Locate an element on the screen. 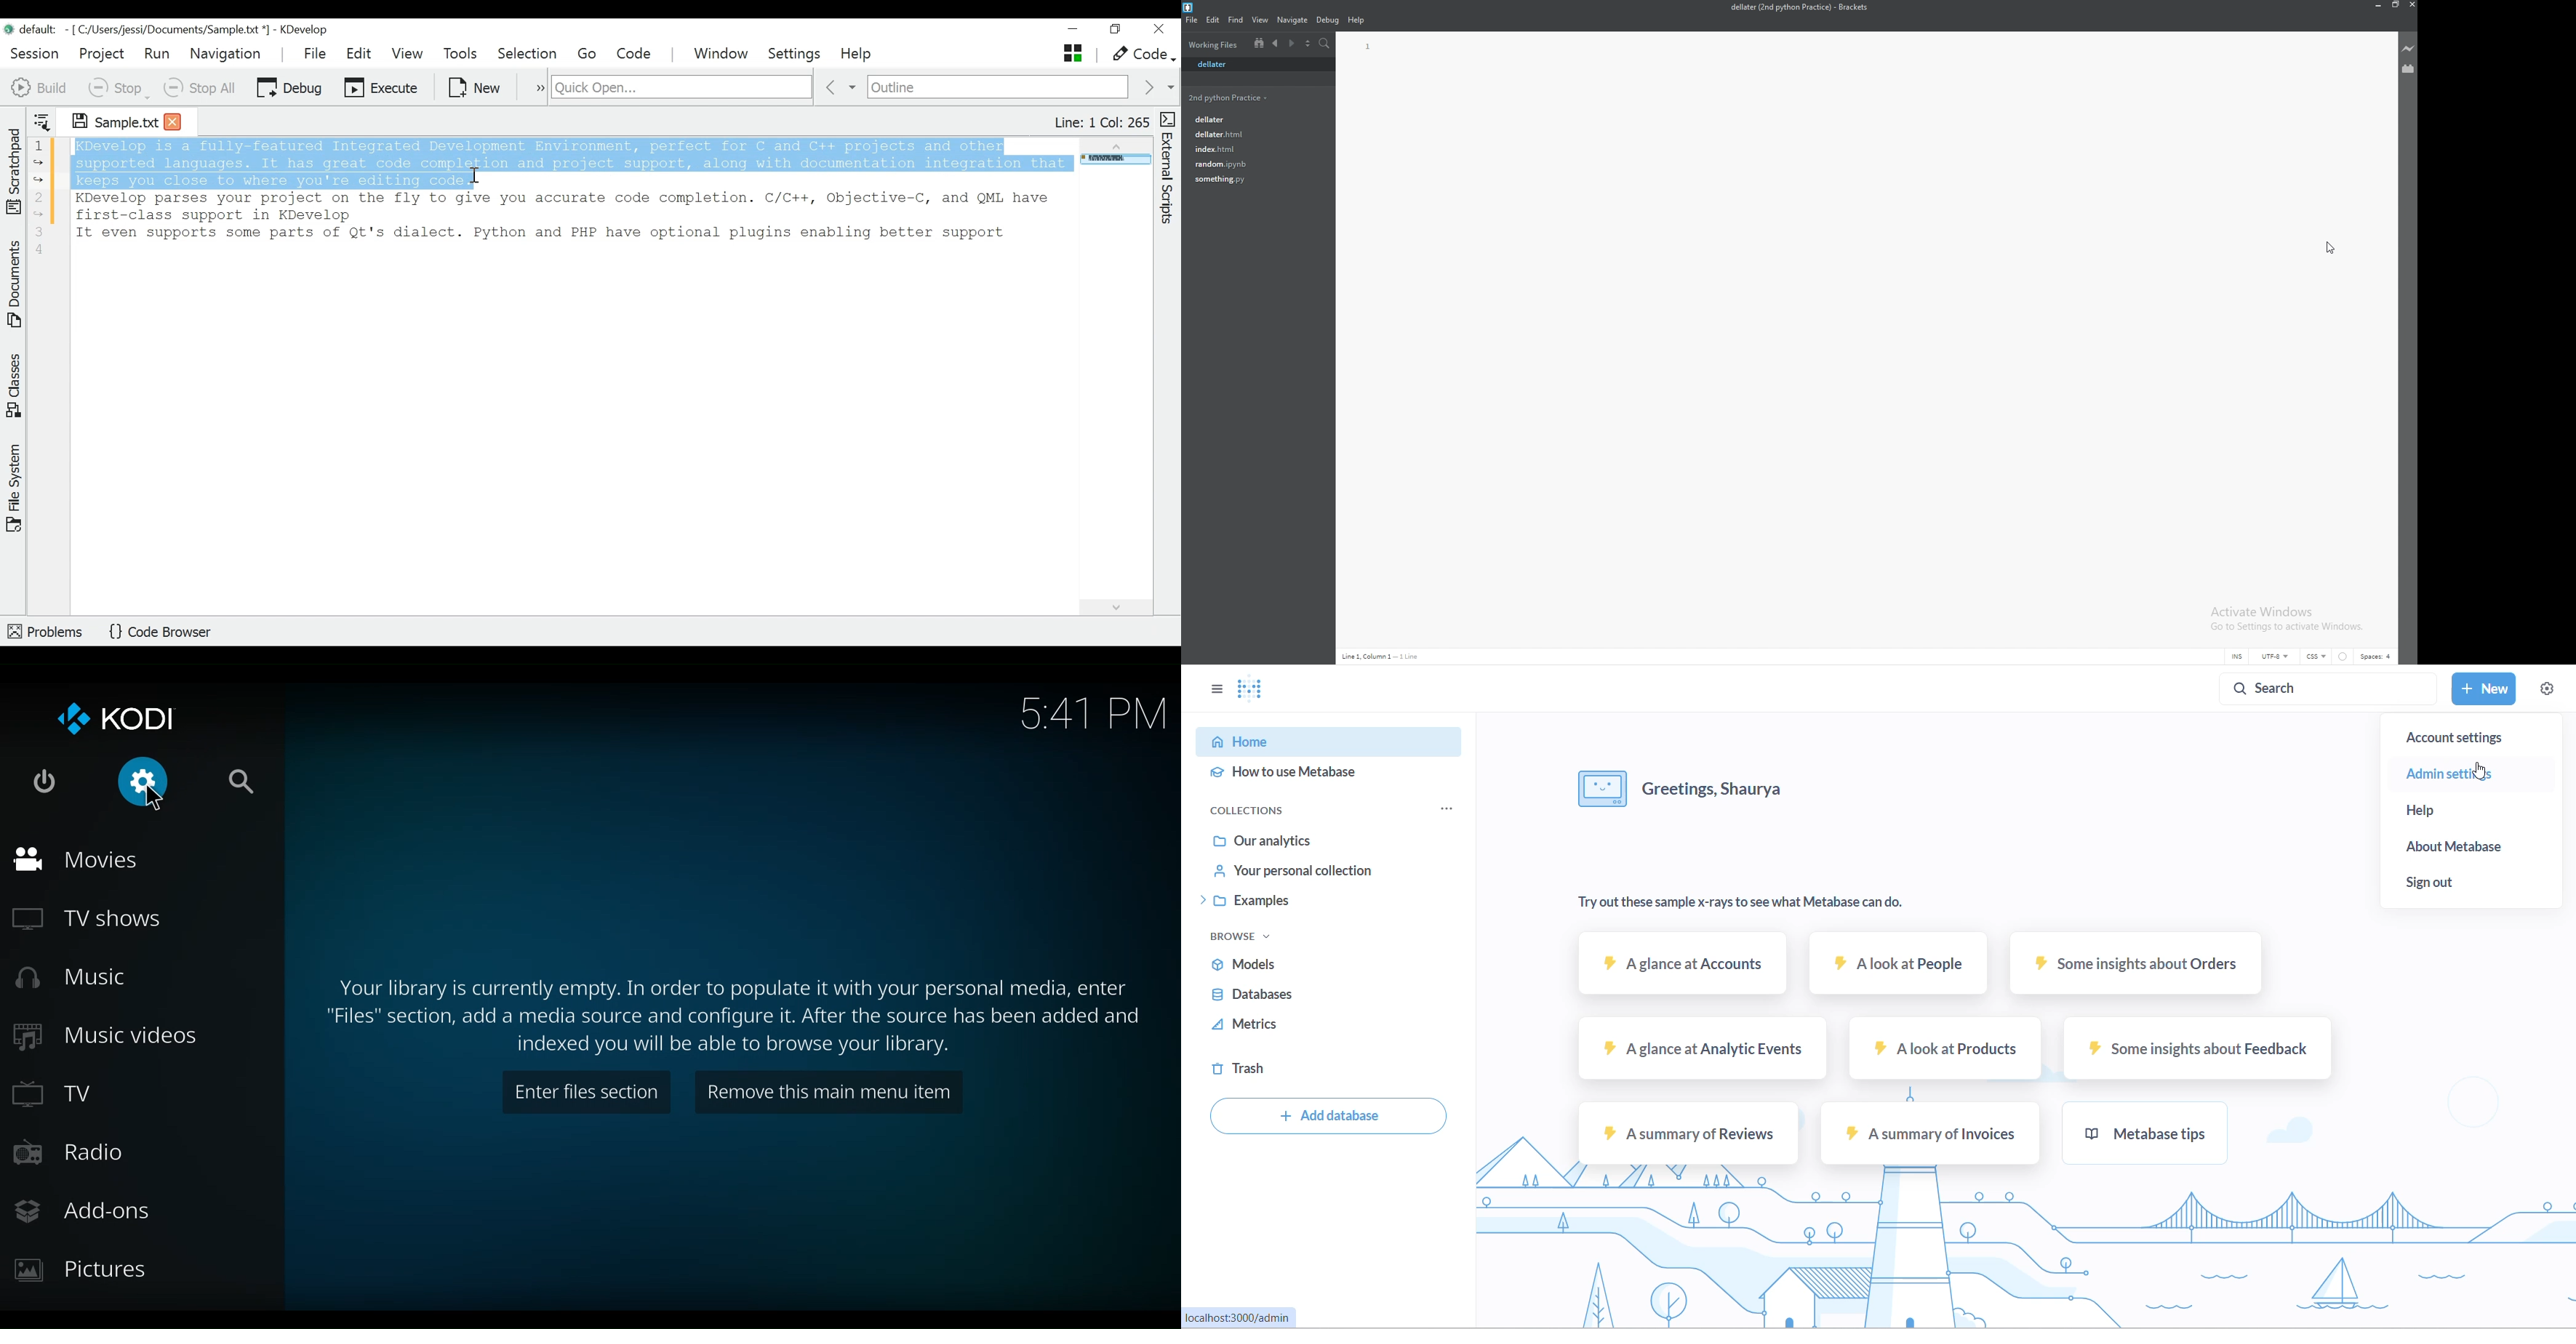 This screenshot has width=2576, height=1344. file is located at coordinates (1253, 134).